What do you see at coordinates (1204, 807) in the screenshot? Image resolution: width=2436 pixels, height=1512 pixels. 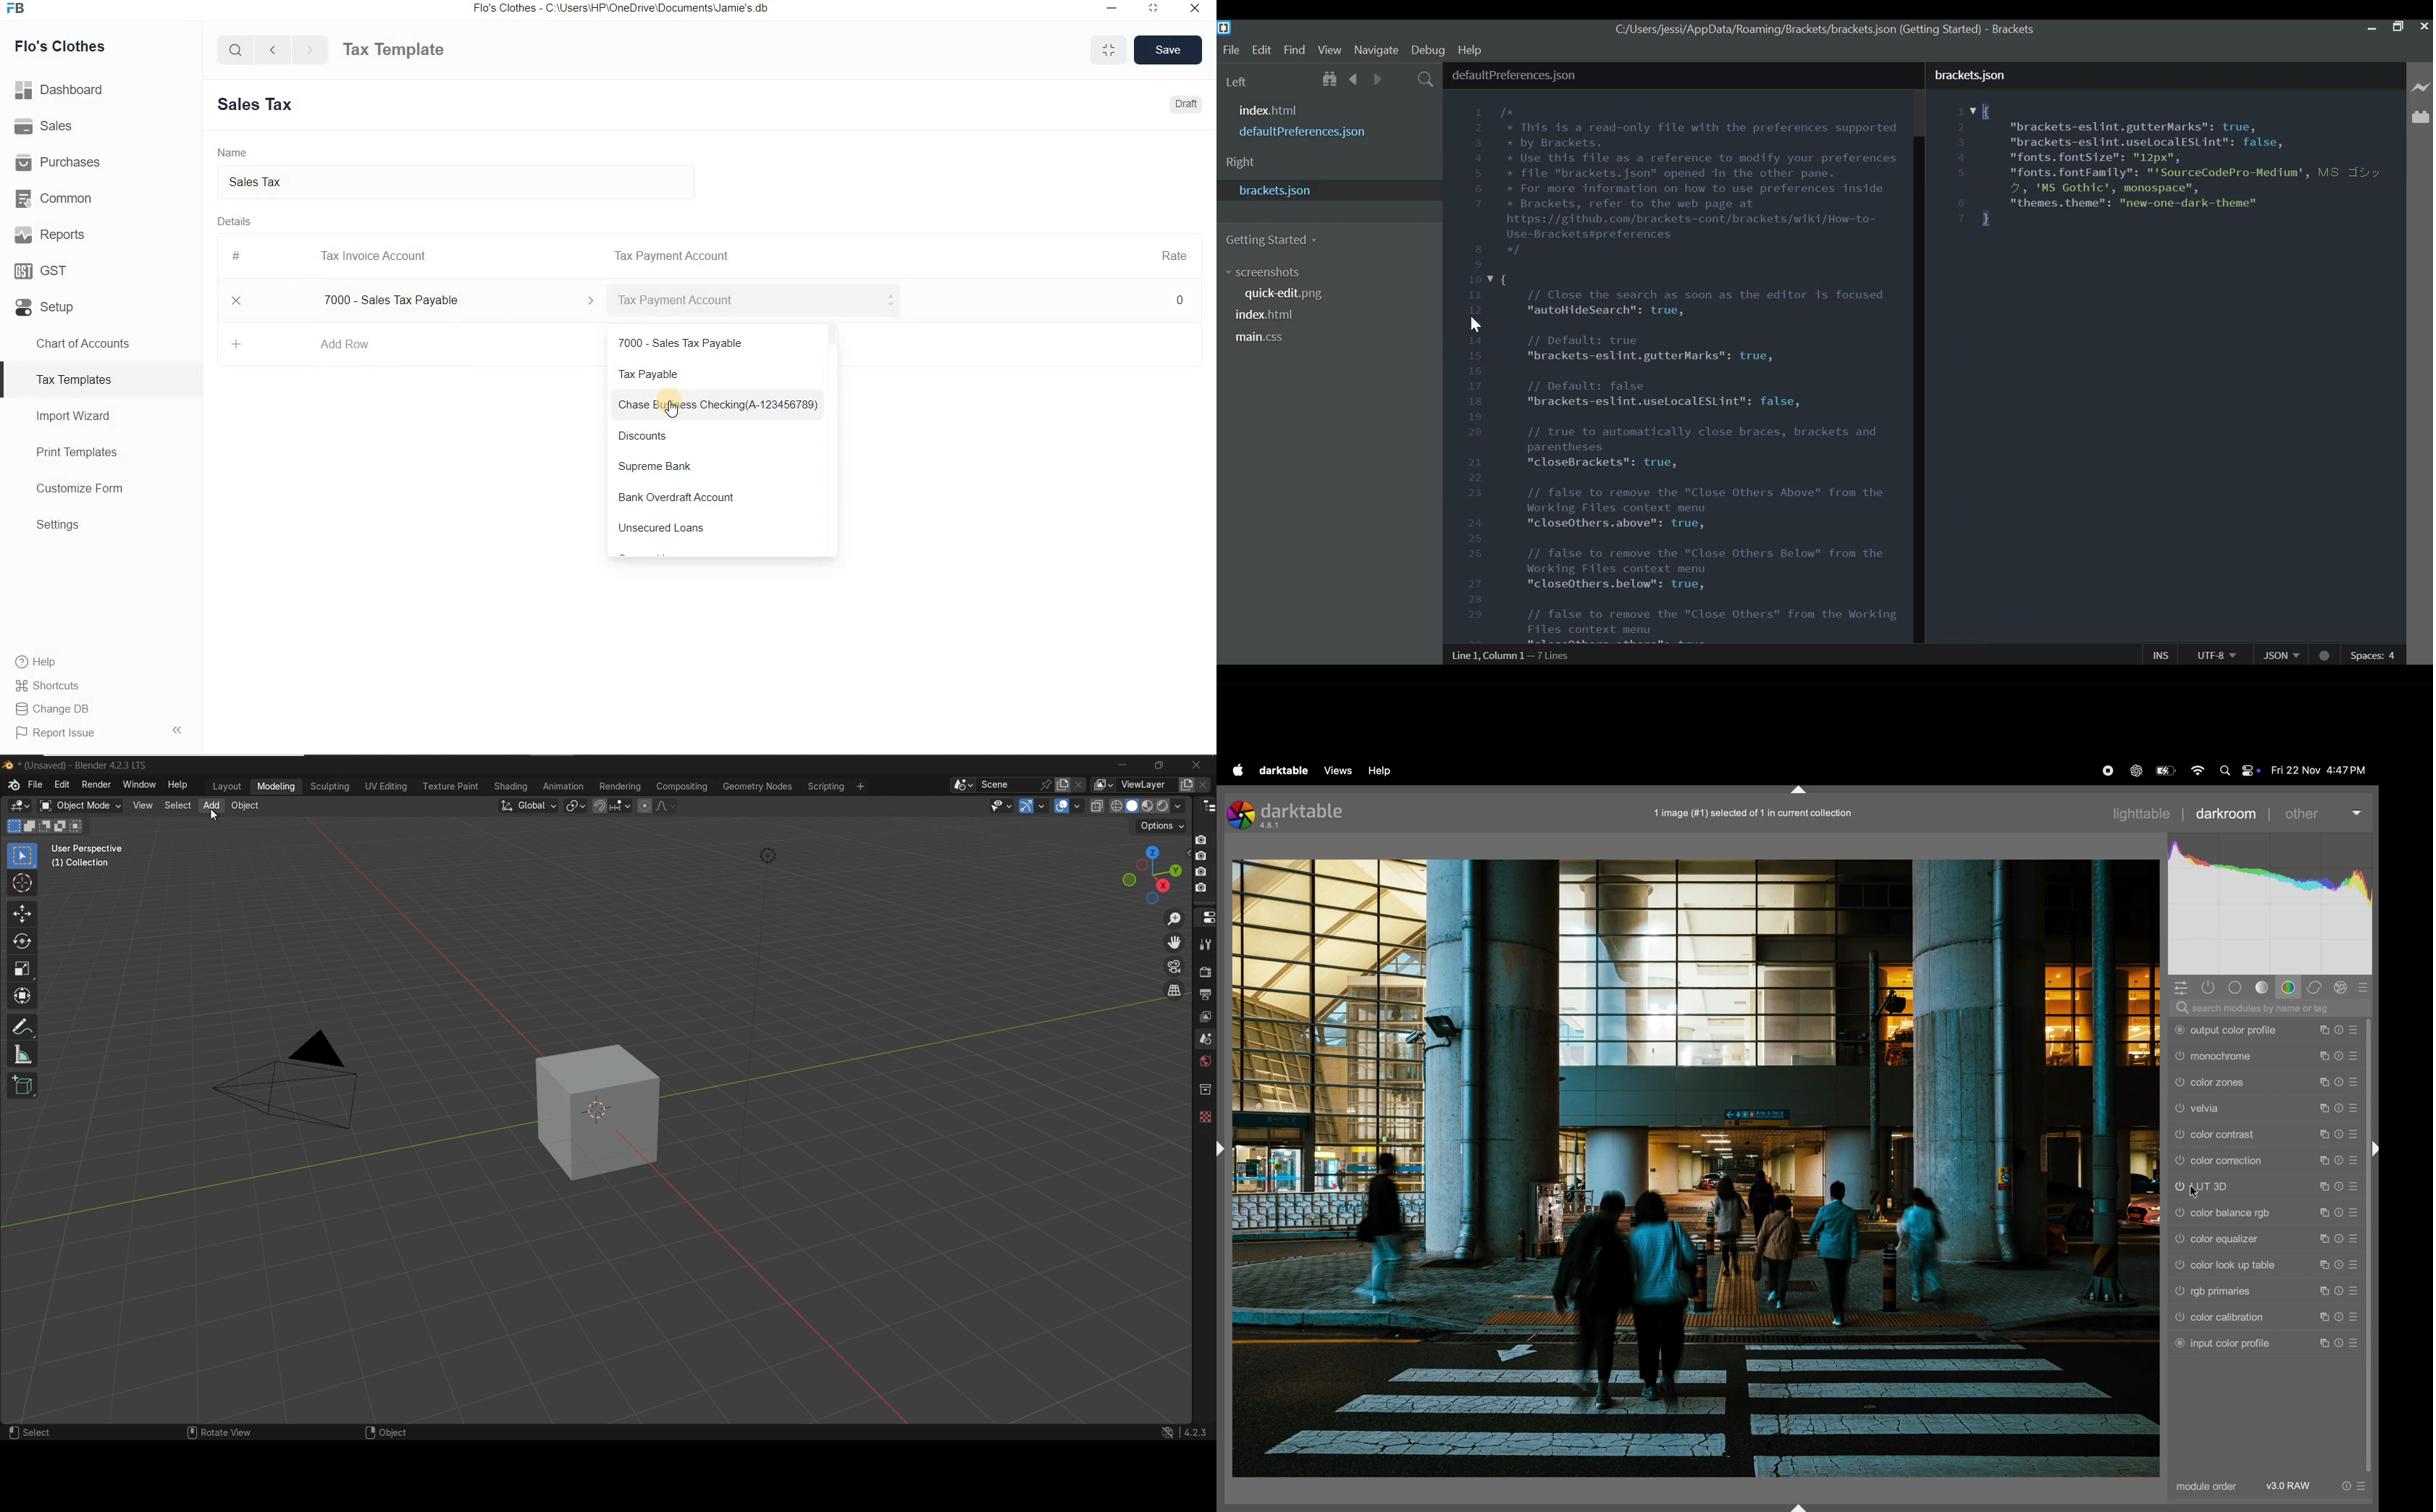 I see `outliner` at bounding box center [1204, 807].